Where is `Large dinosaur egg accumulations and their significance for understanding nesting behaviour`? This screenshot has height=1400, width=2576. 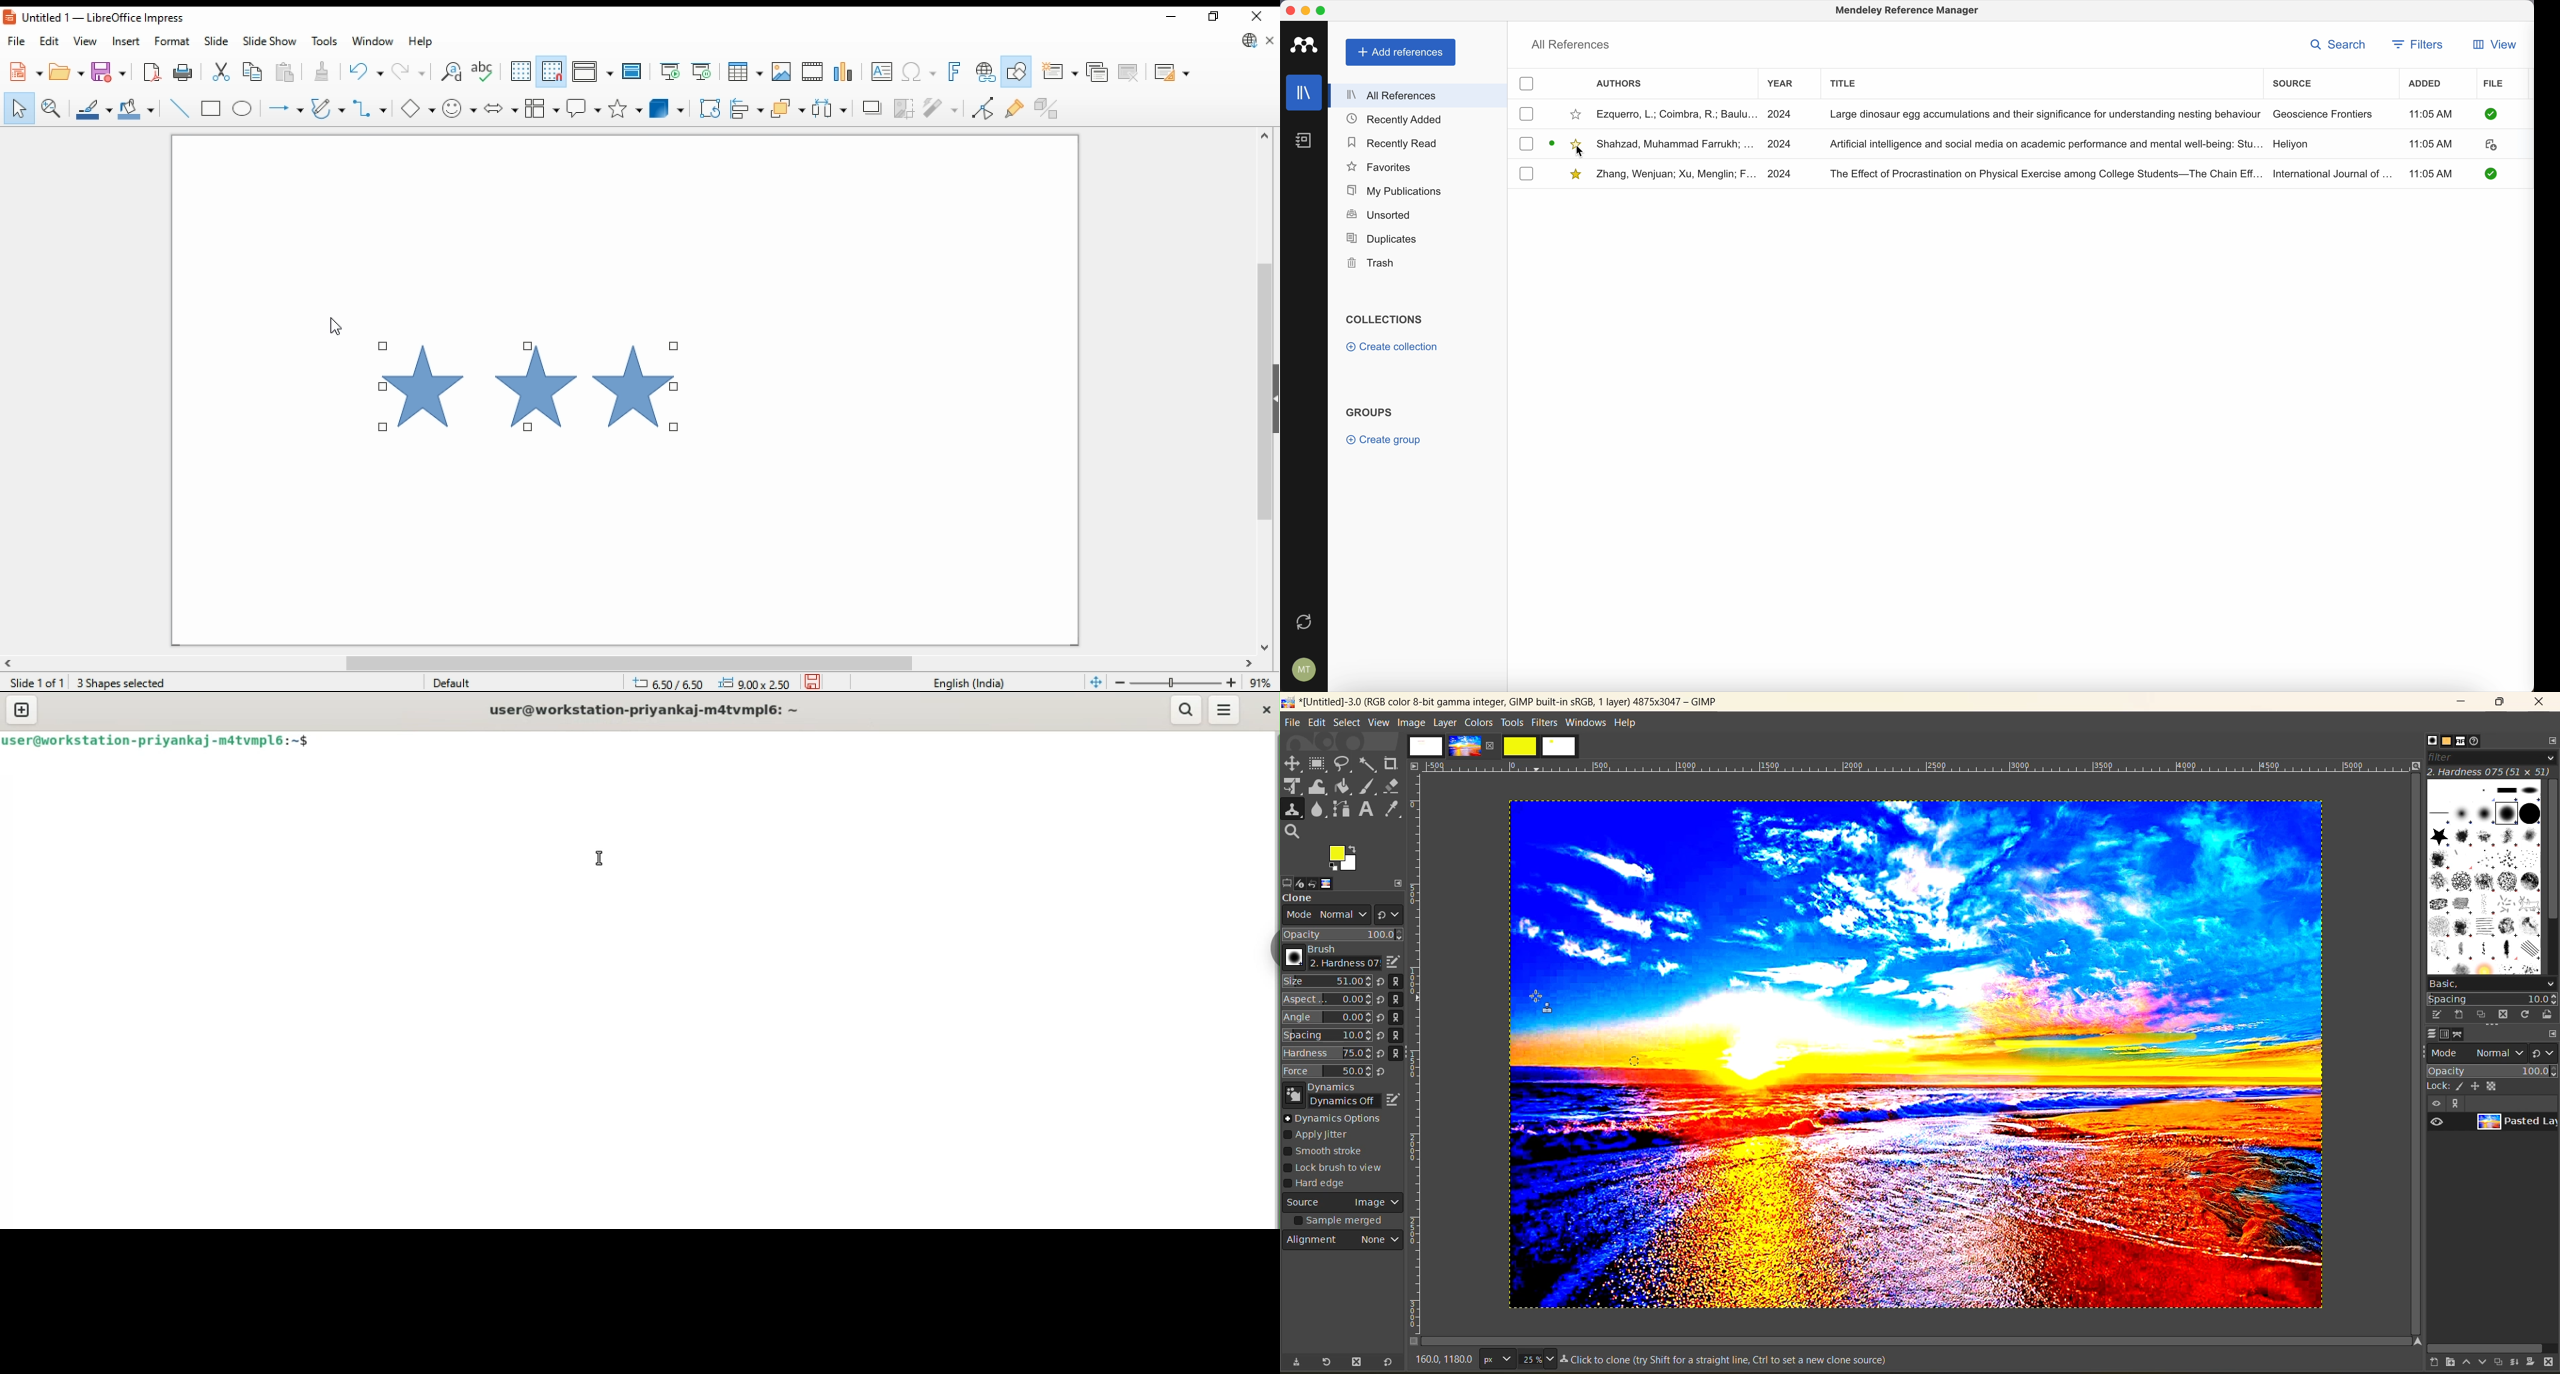 Large dinosaur egg accumulations and their significance for understanding nesting behaviour is located at coordinates (2044, 113).